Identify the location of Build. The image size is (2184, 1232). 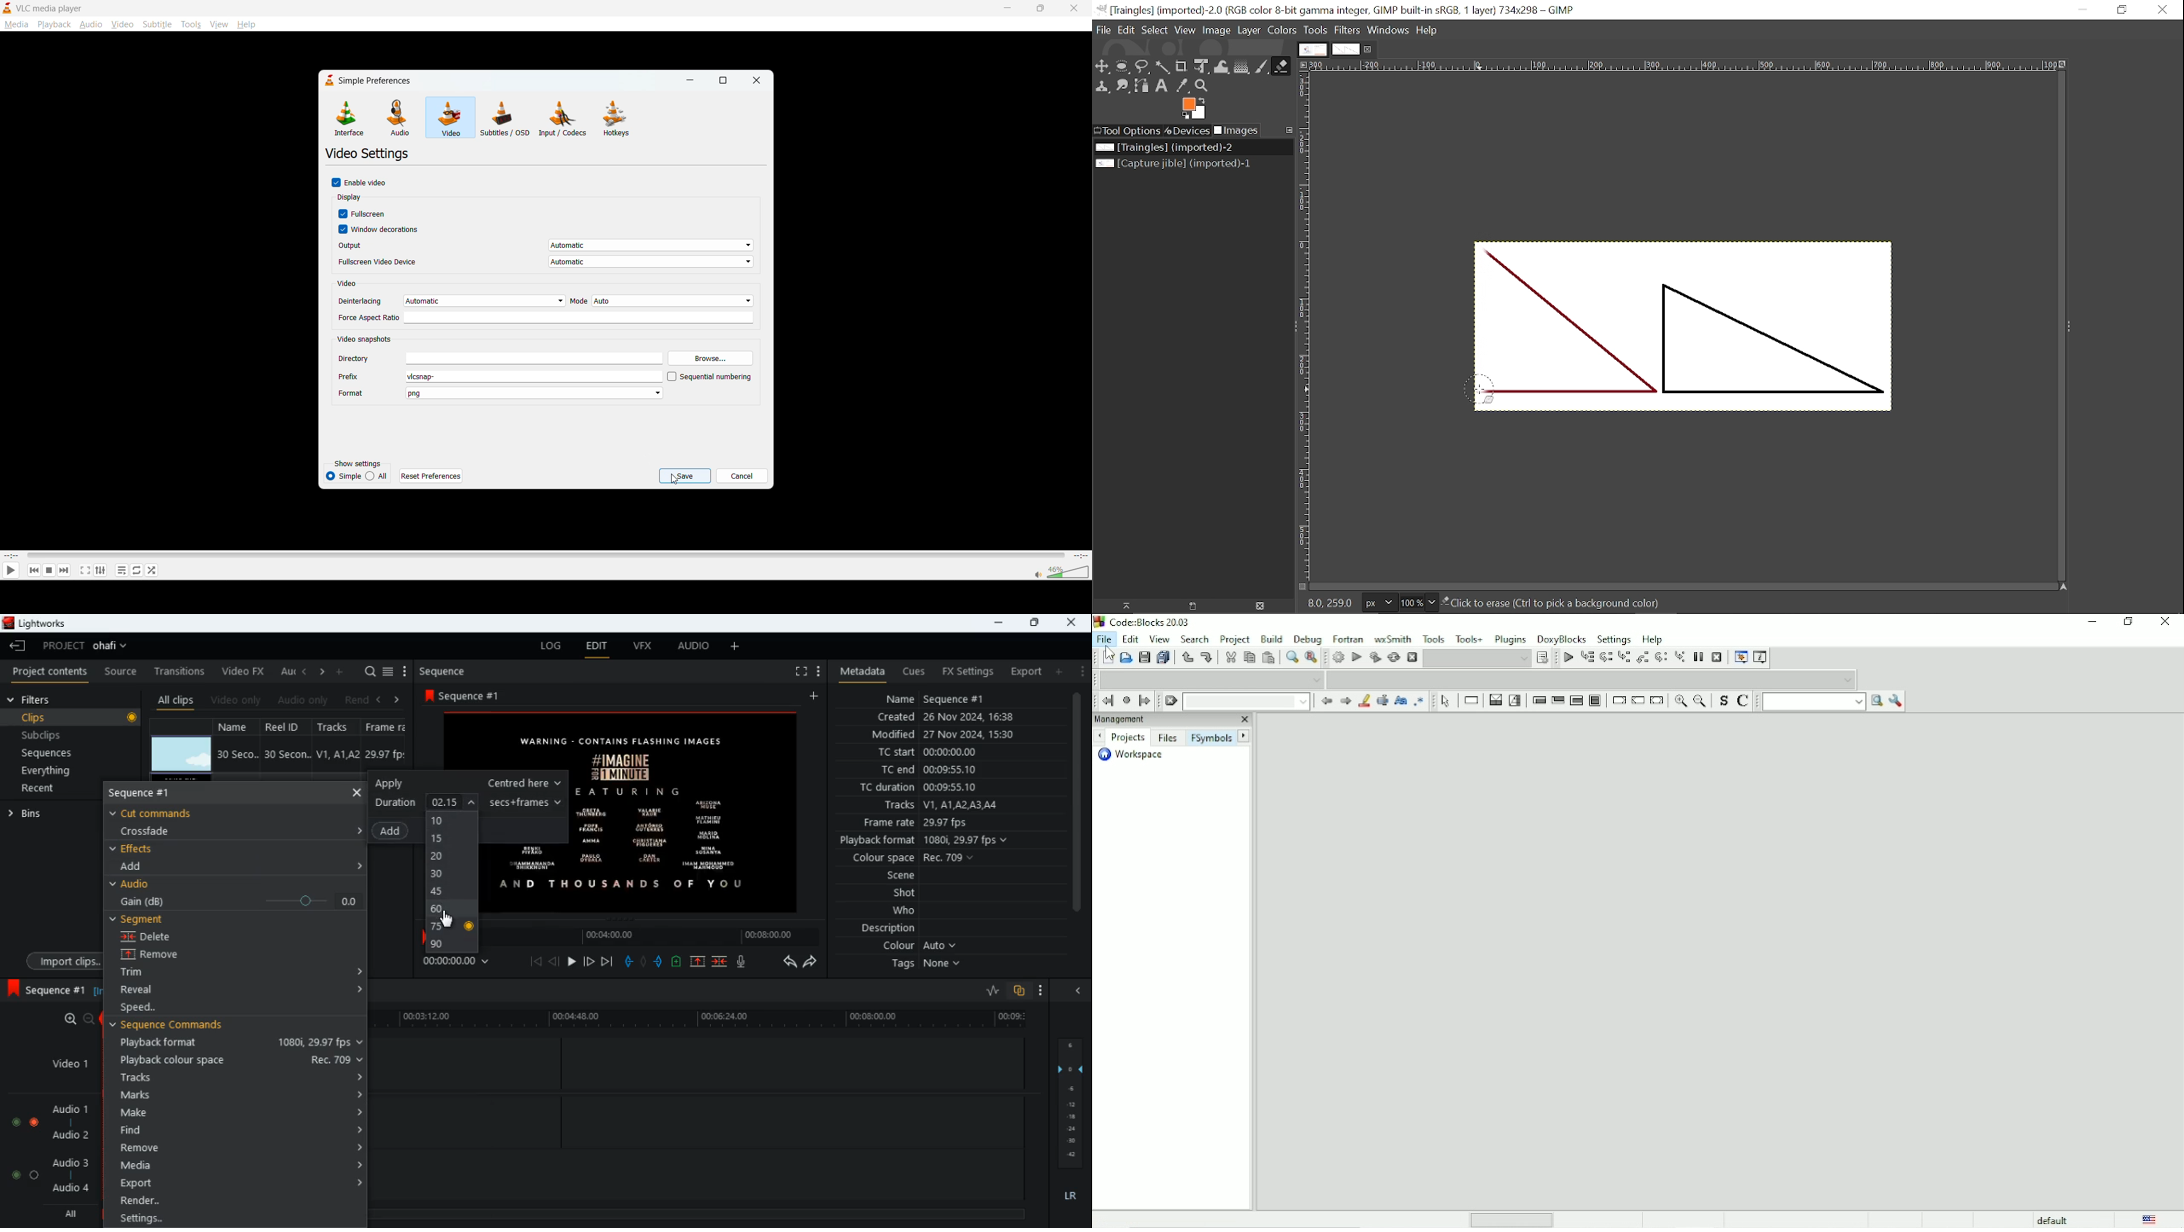
(1271, 639).